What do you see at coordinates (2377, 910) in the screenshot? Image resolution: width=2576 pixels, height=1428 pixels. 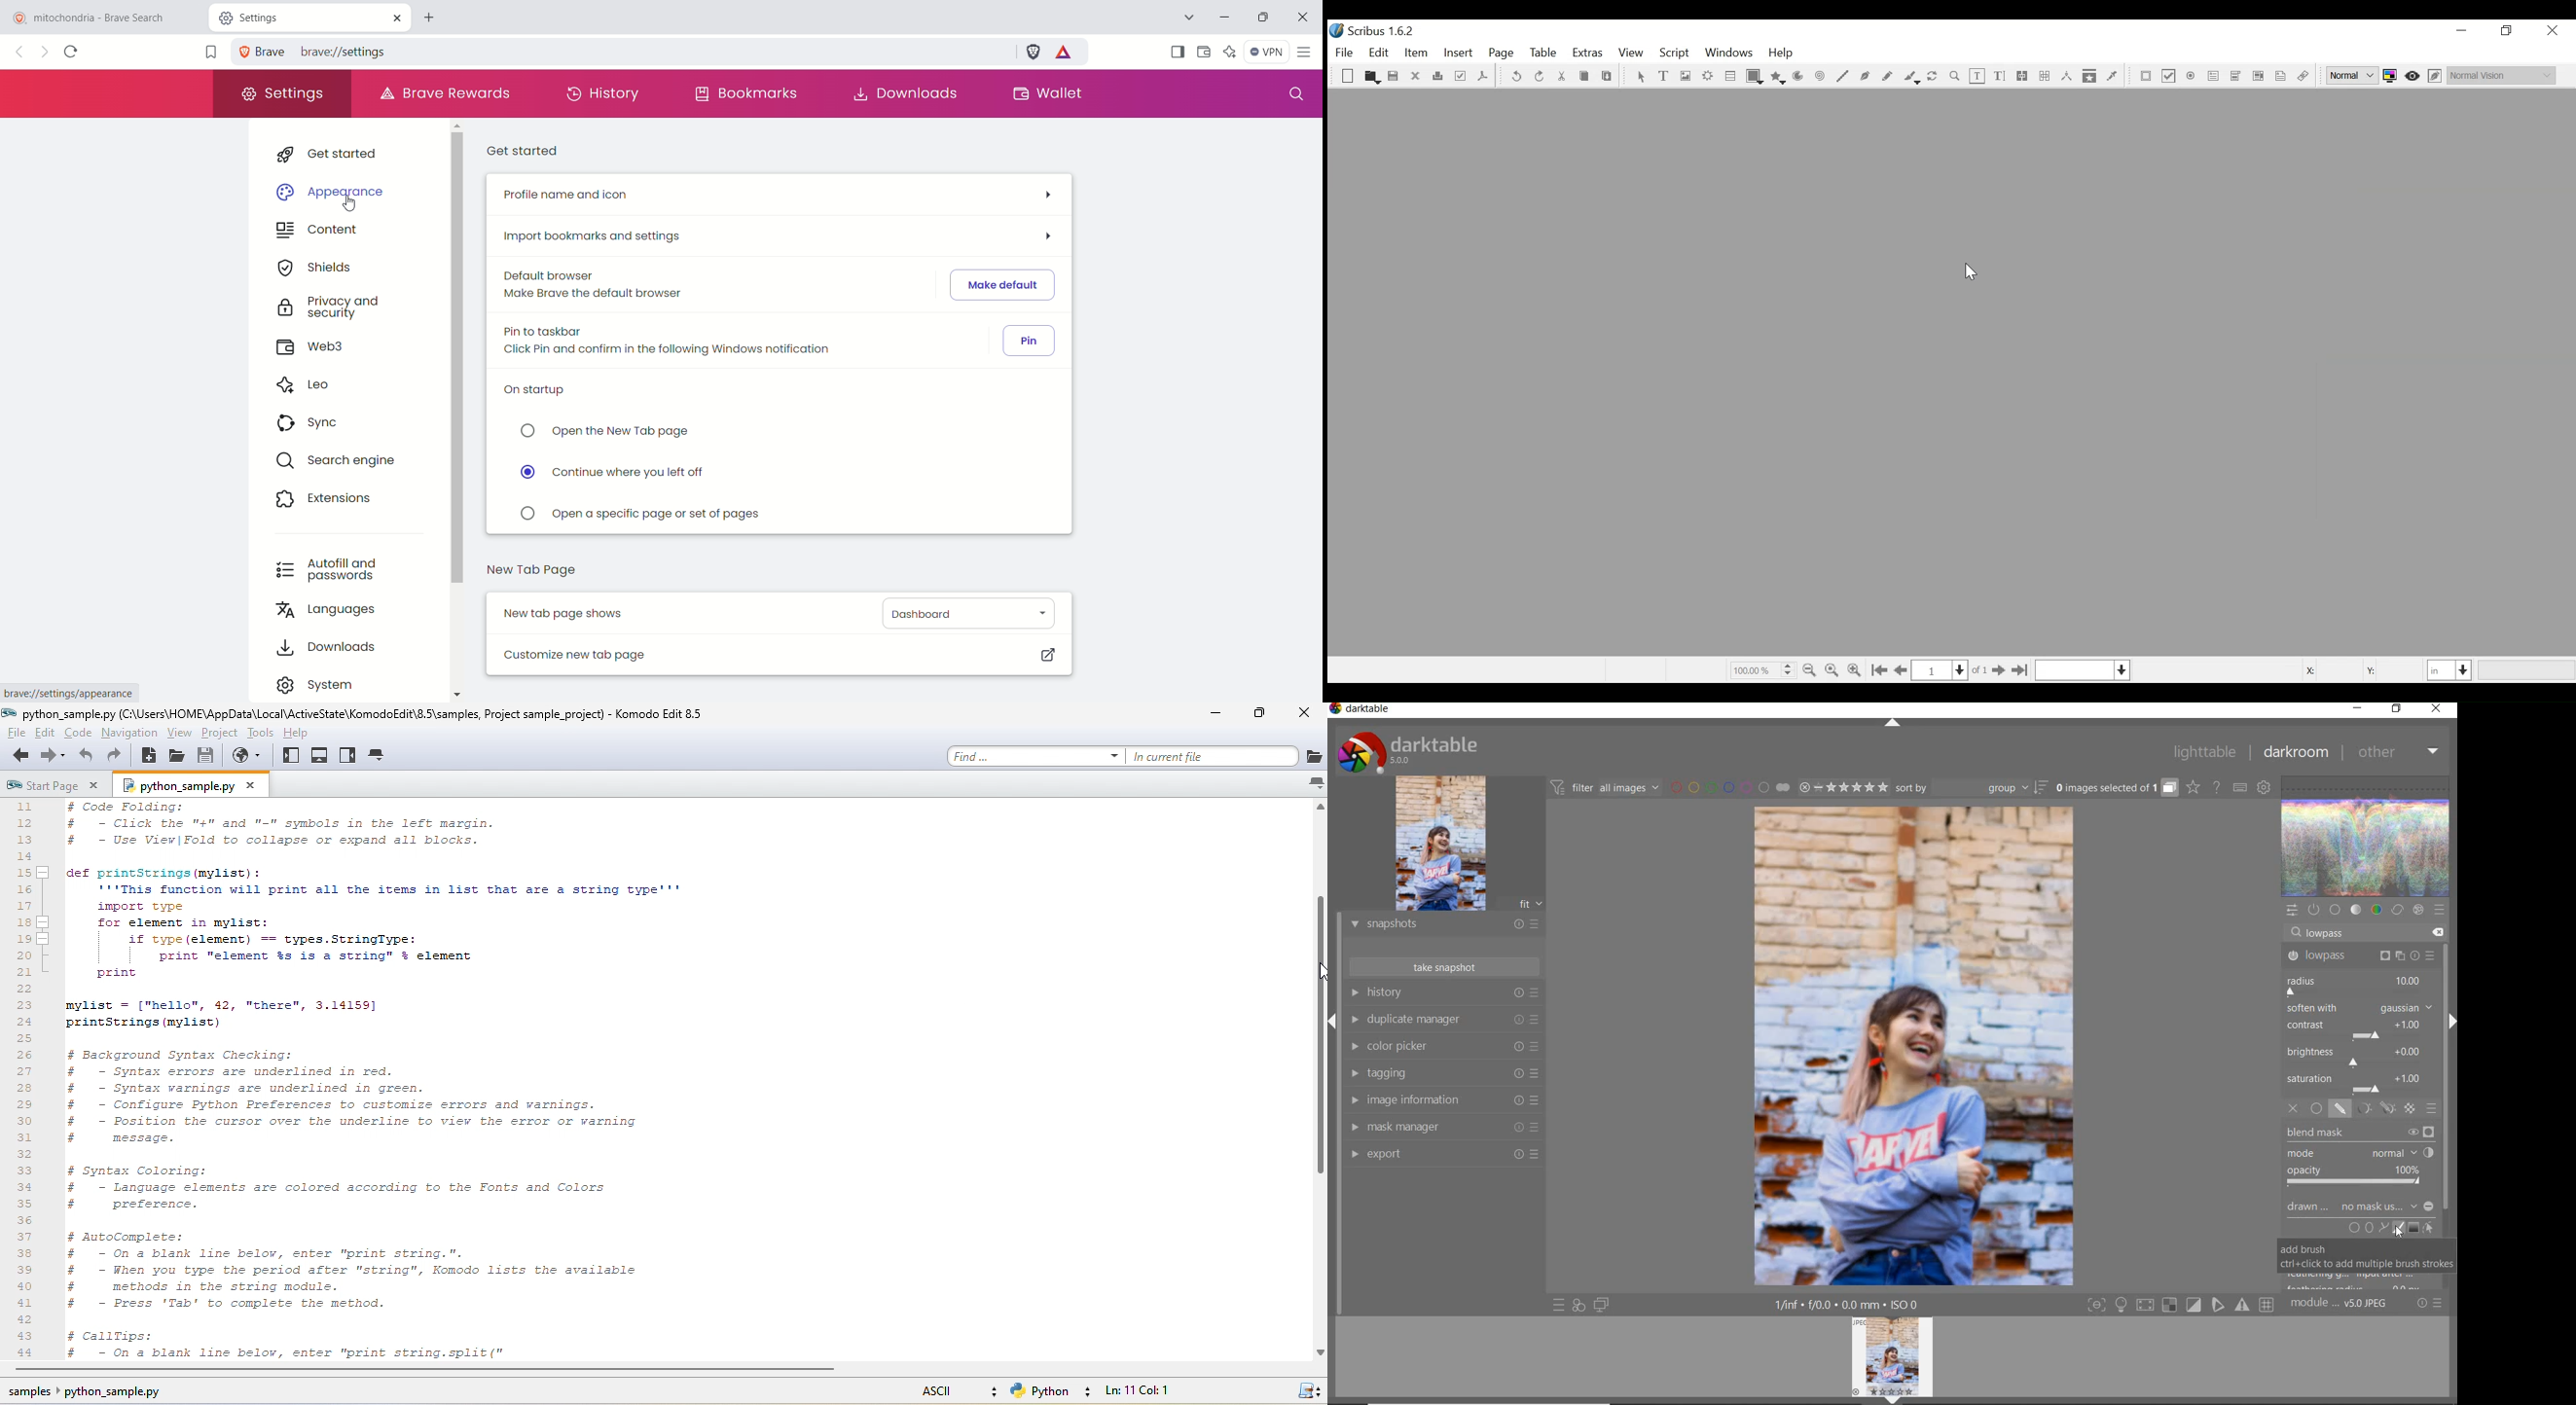 I see `color` at bounding box center [2377, 910].